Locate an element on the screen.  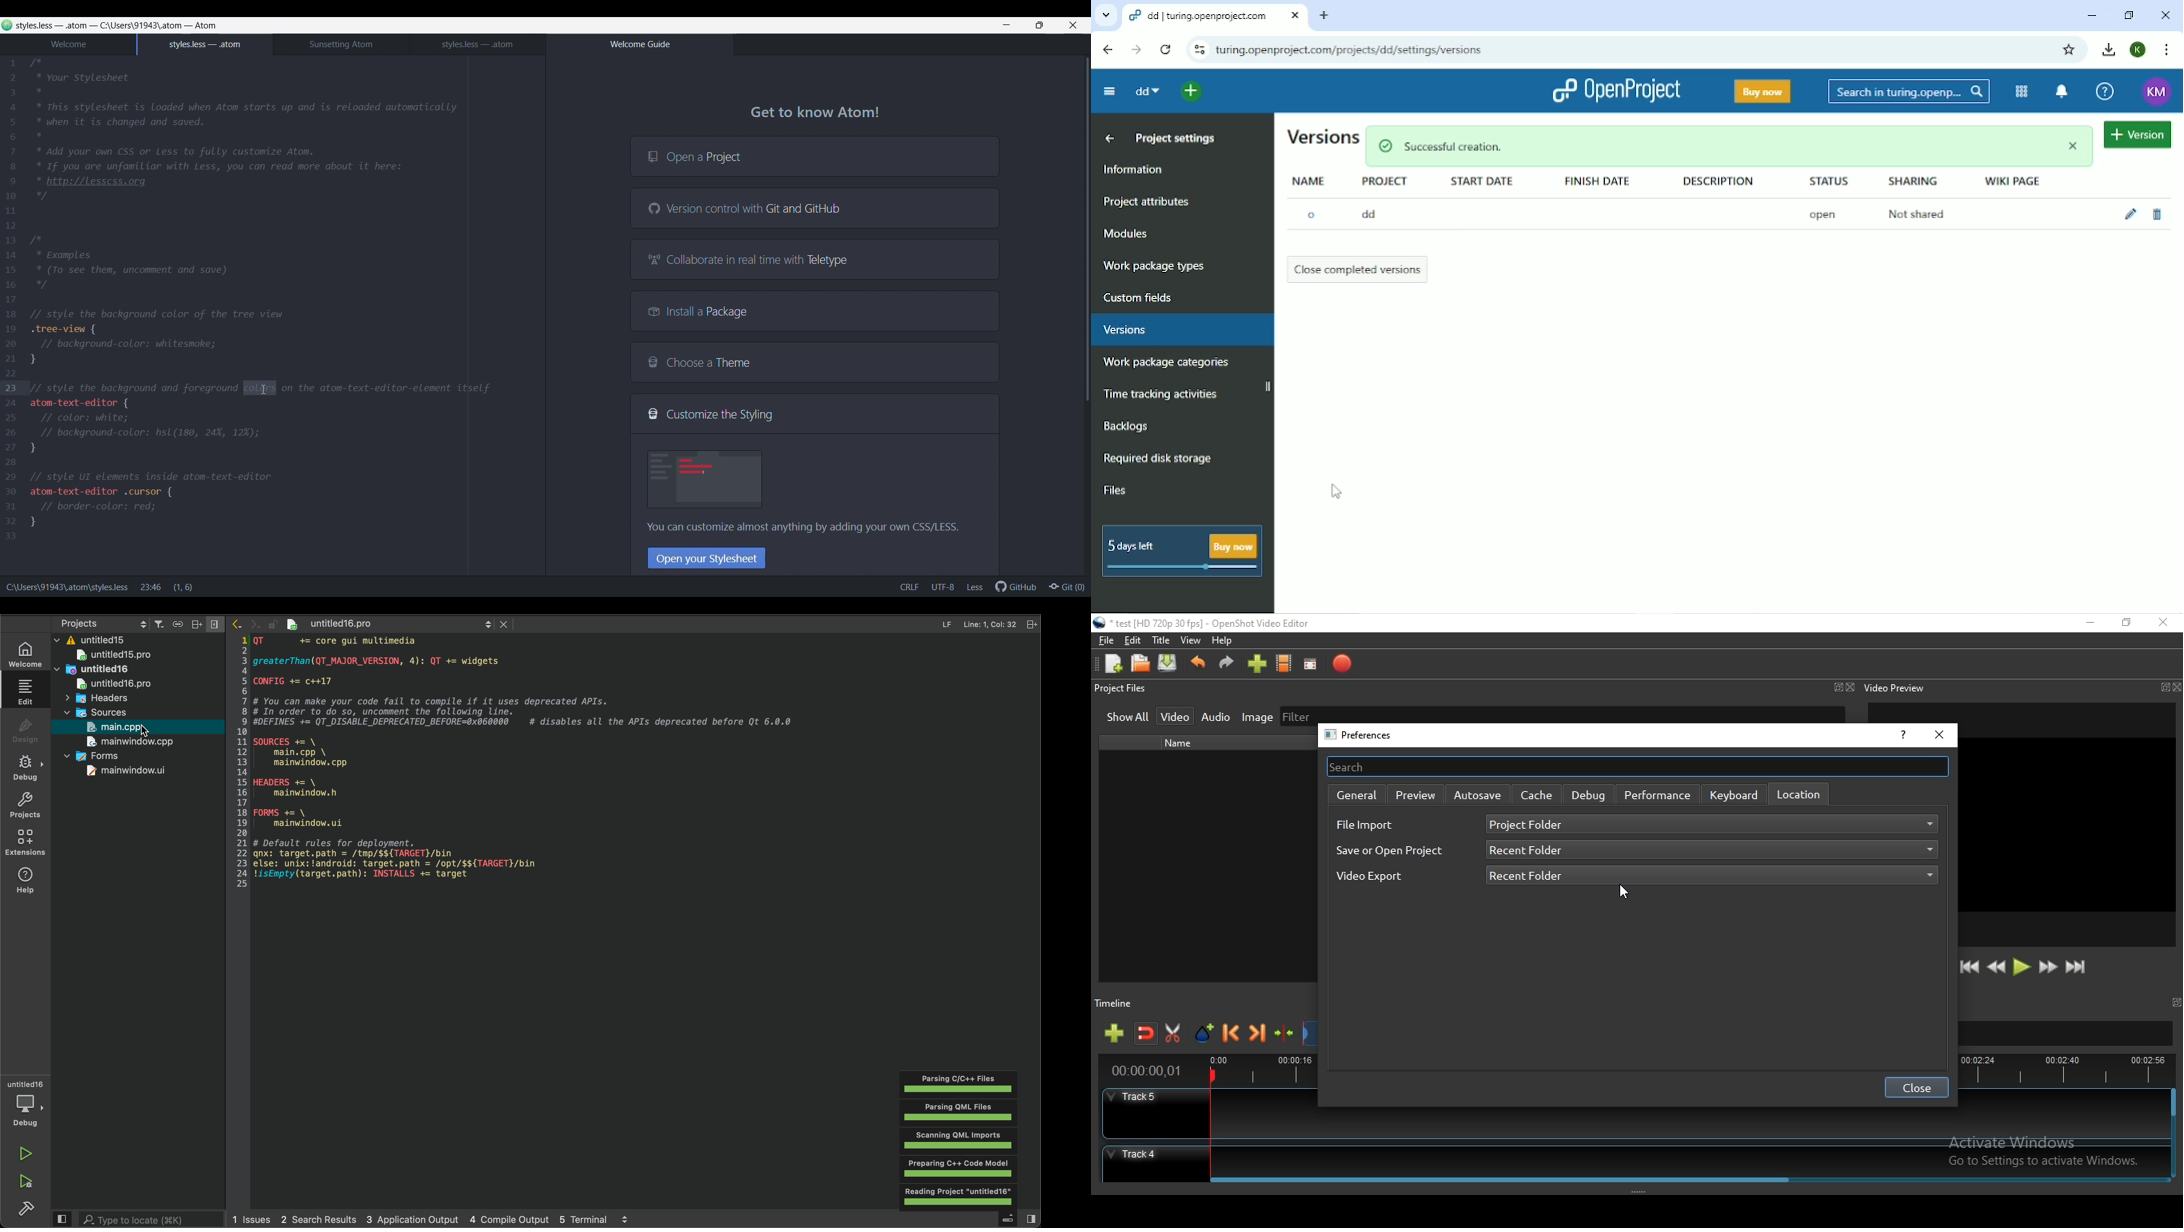
styles.less - atom is located at coordinates (56, 25).